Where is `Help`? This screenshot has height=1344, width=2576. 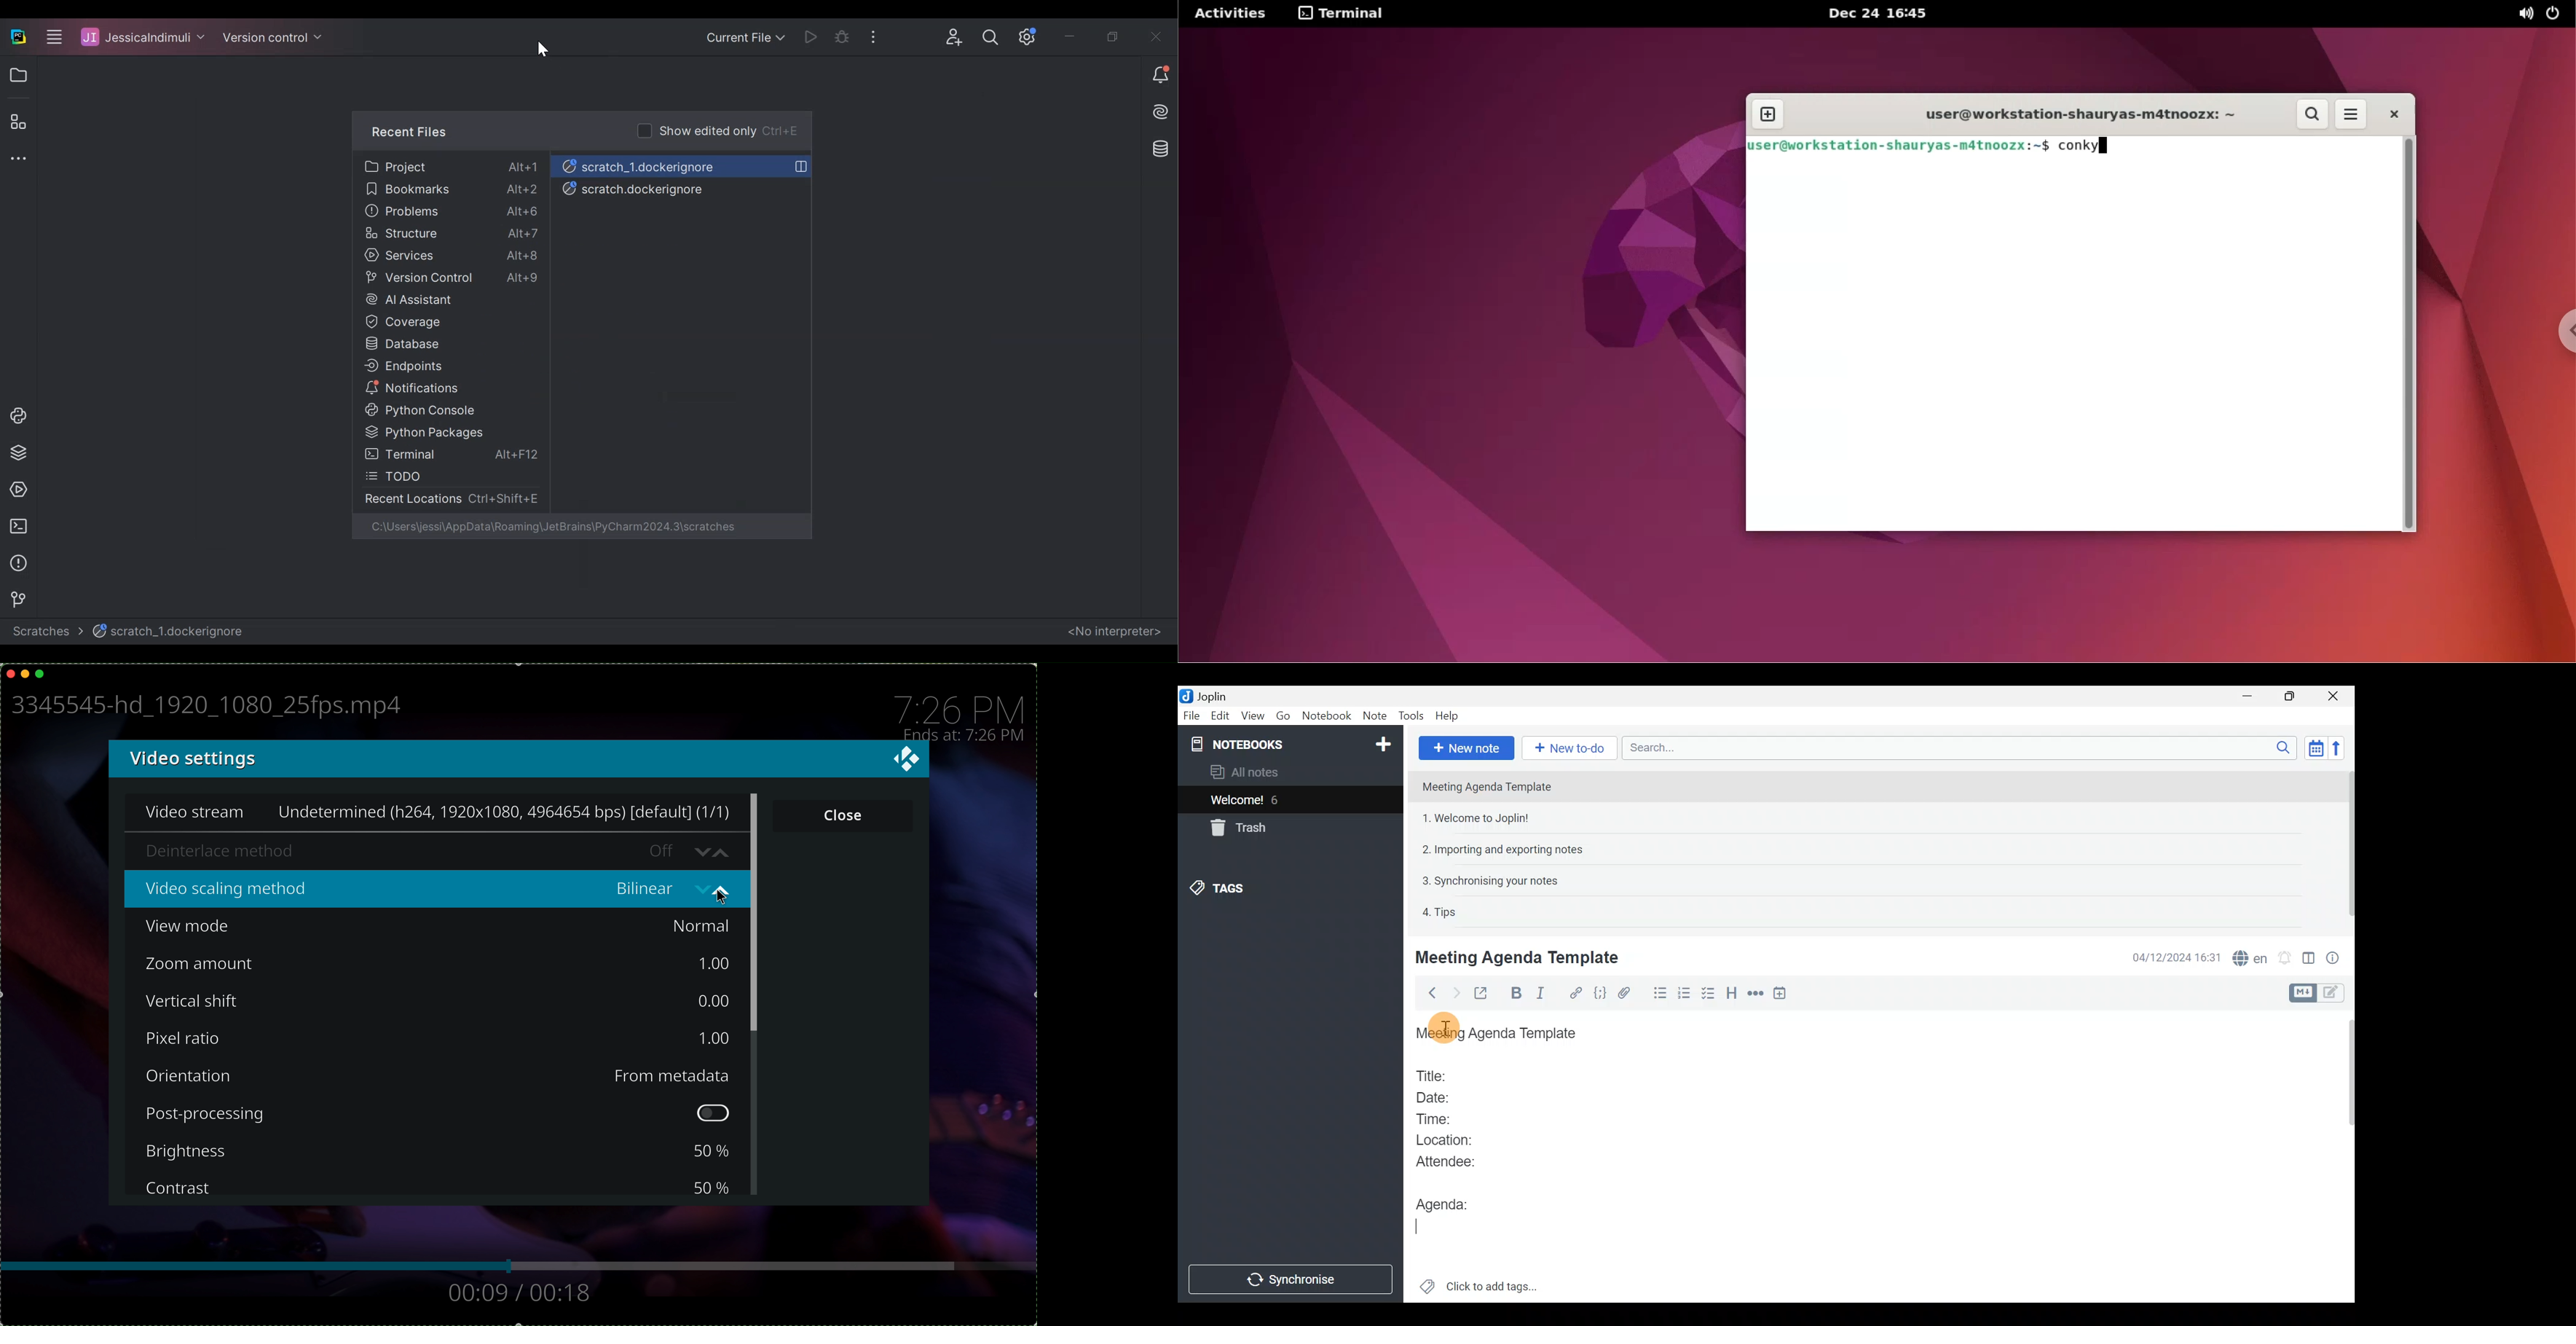 Help is located at coordinates (1450, 716).